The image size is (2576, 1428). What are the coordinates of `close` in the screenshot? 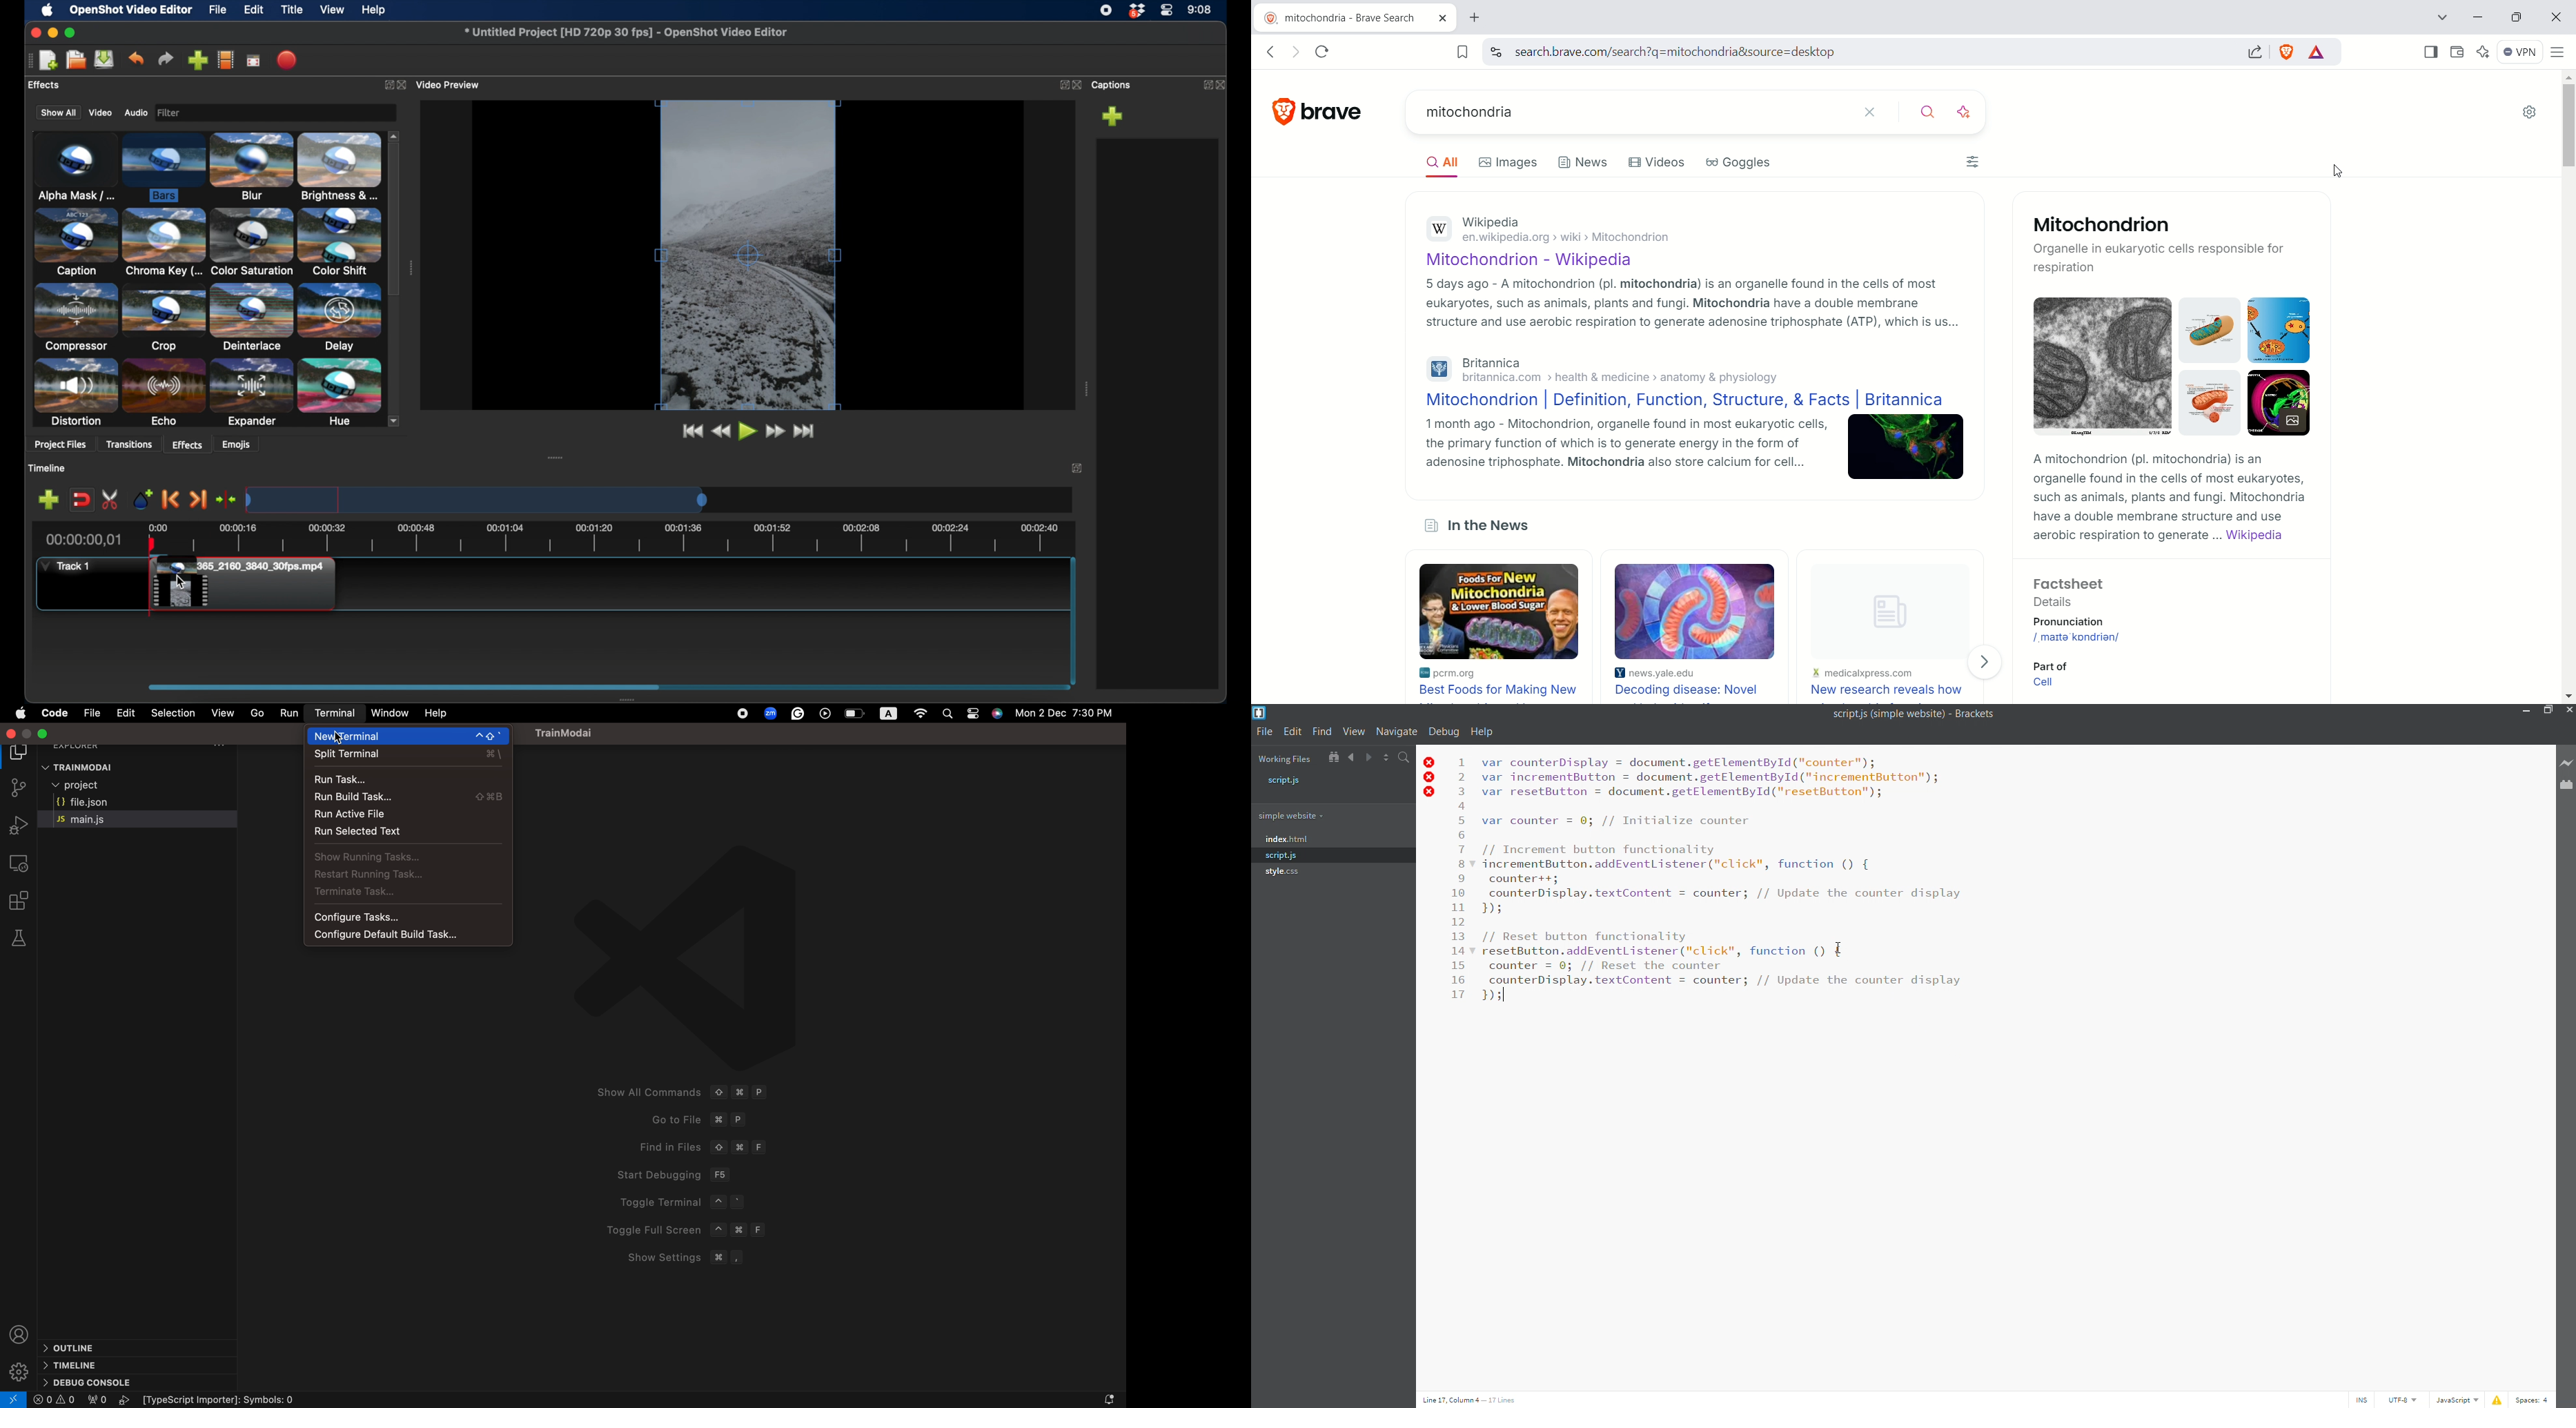 It's located at (34, 33).